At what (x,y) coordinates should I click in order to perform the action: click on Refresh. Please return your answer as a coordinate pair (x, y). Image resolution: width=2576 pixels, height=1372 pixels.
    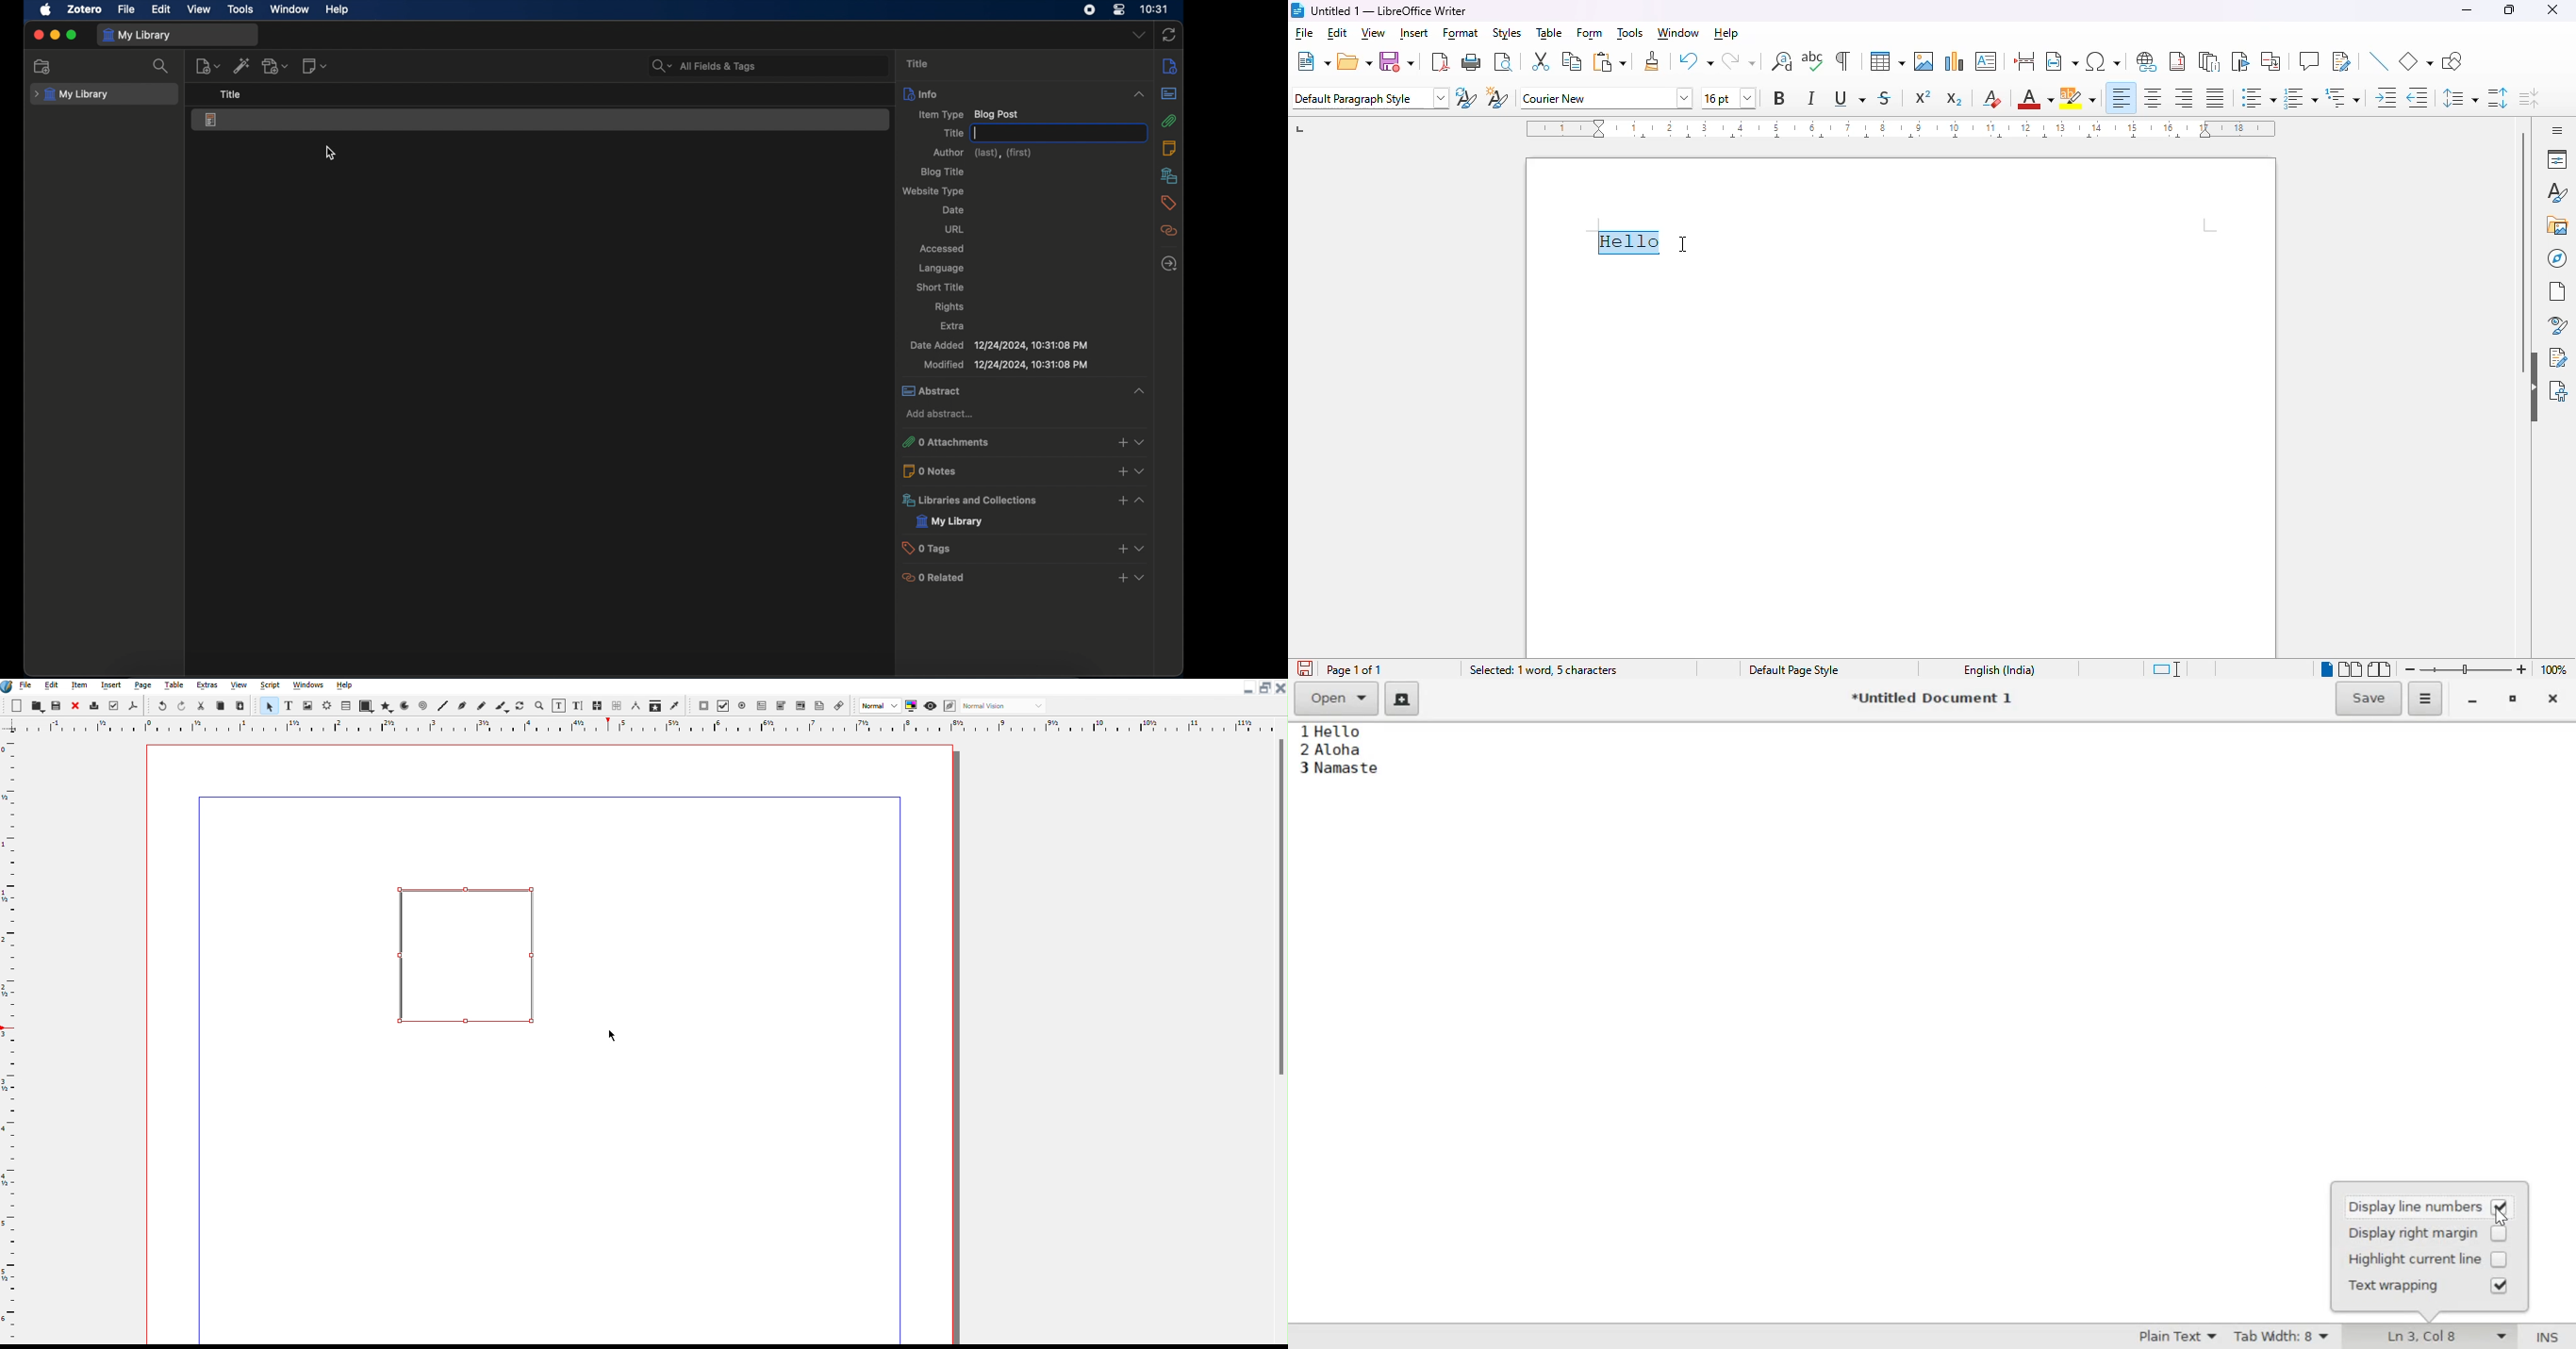
    Looking at the image, I should click on (519, 705).